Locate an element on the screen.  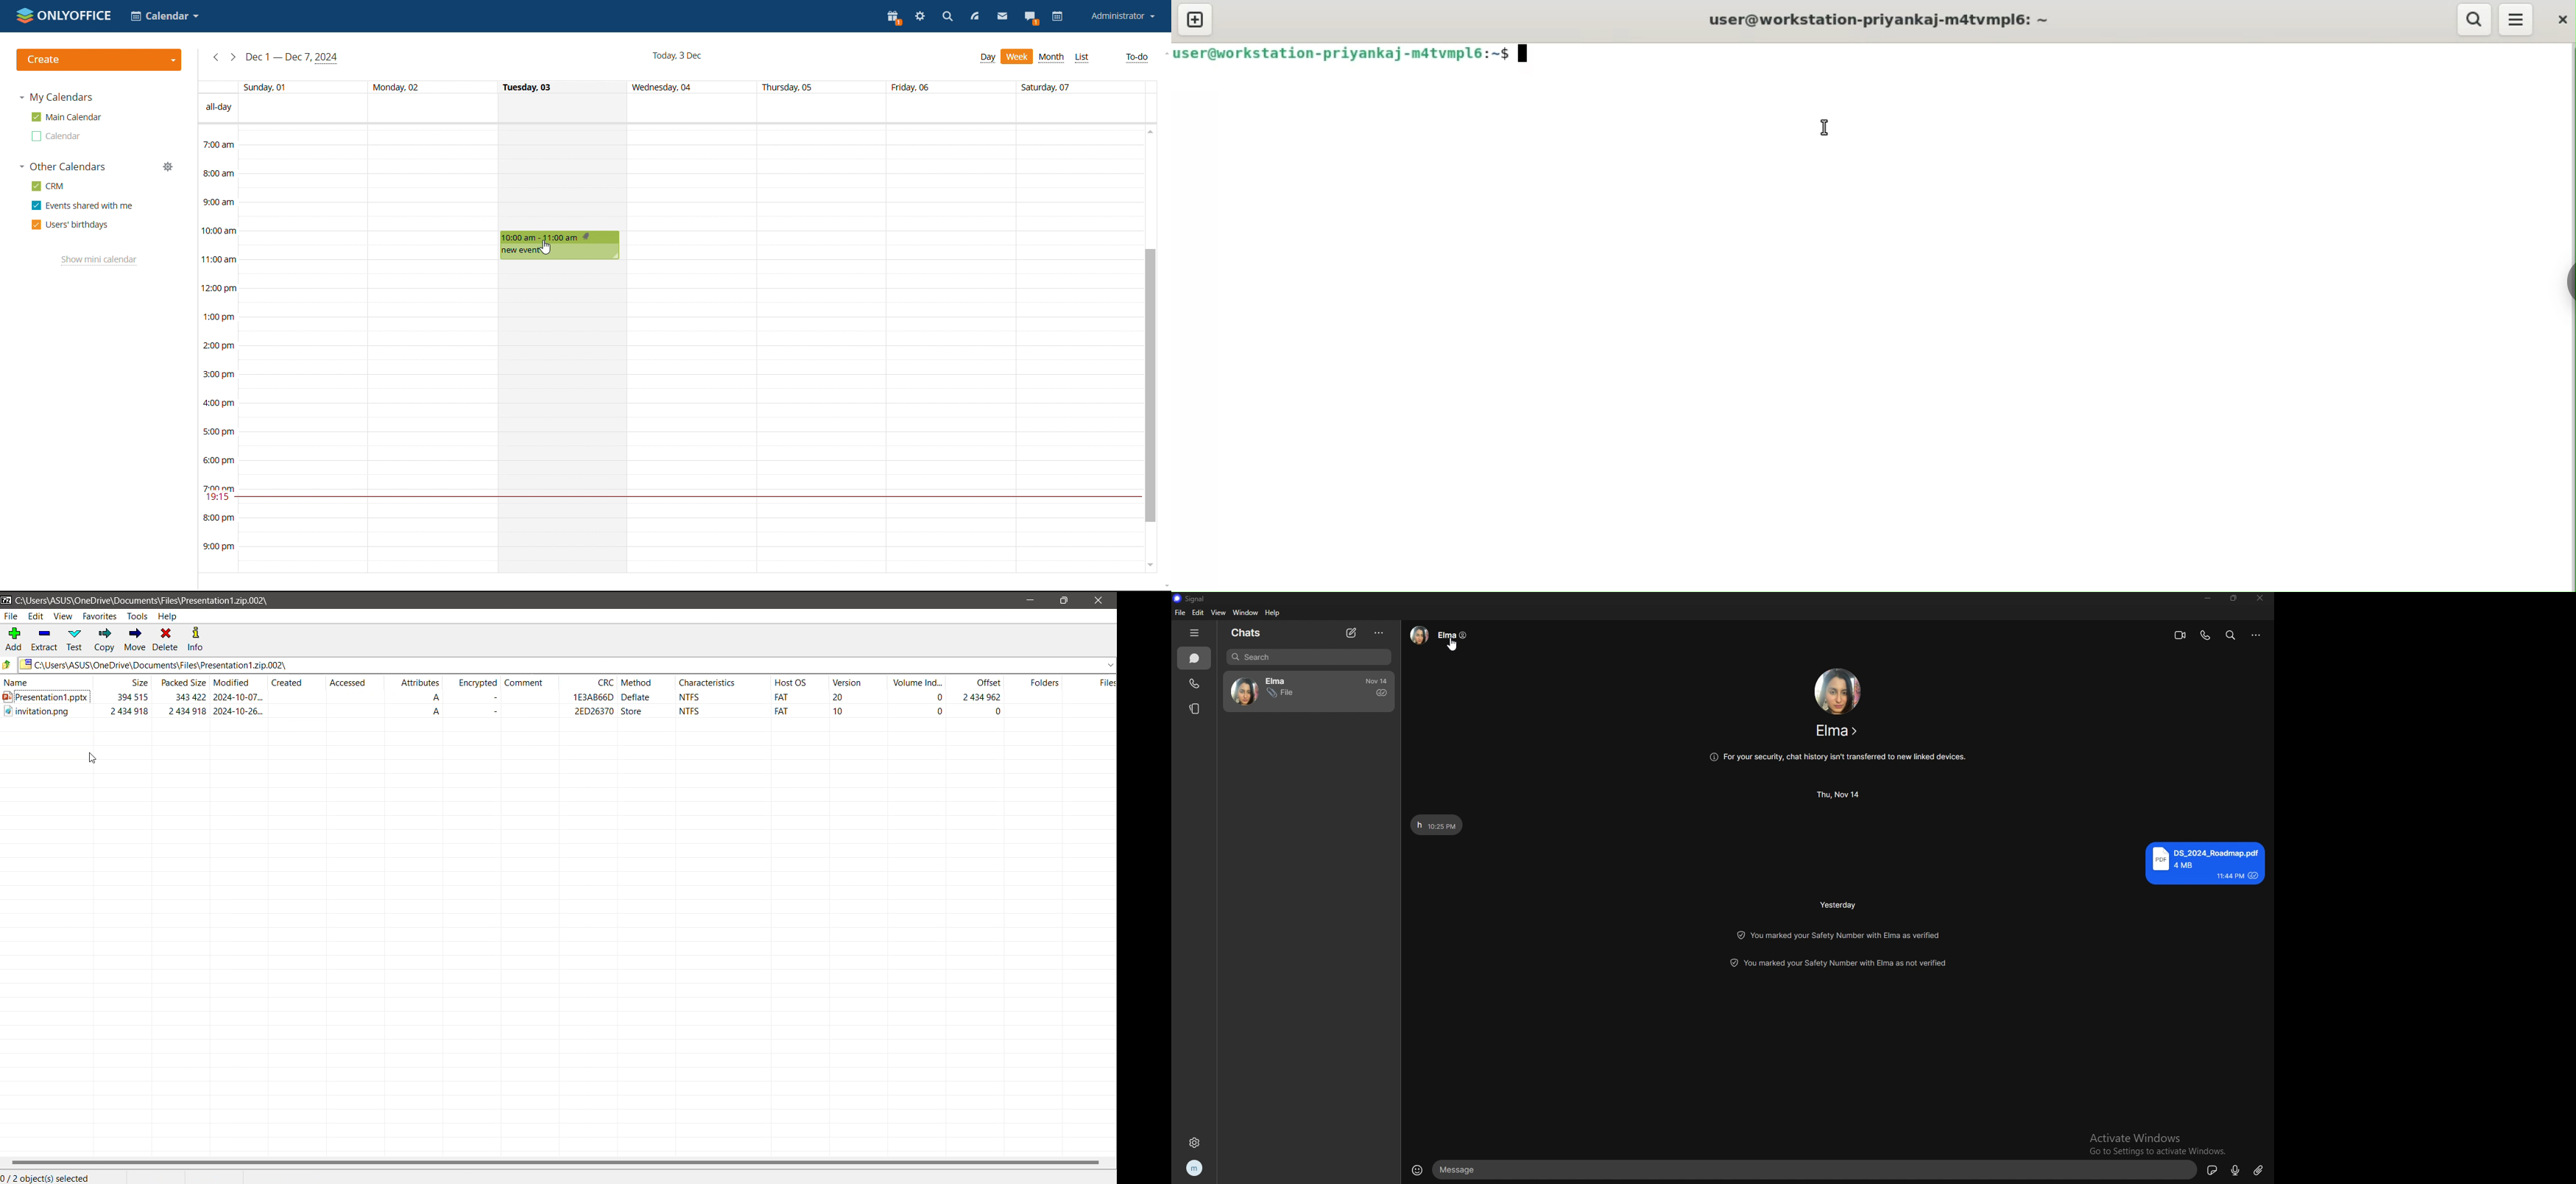
nIFS is located at coordinates (700, 711).